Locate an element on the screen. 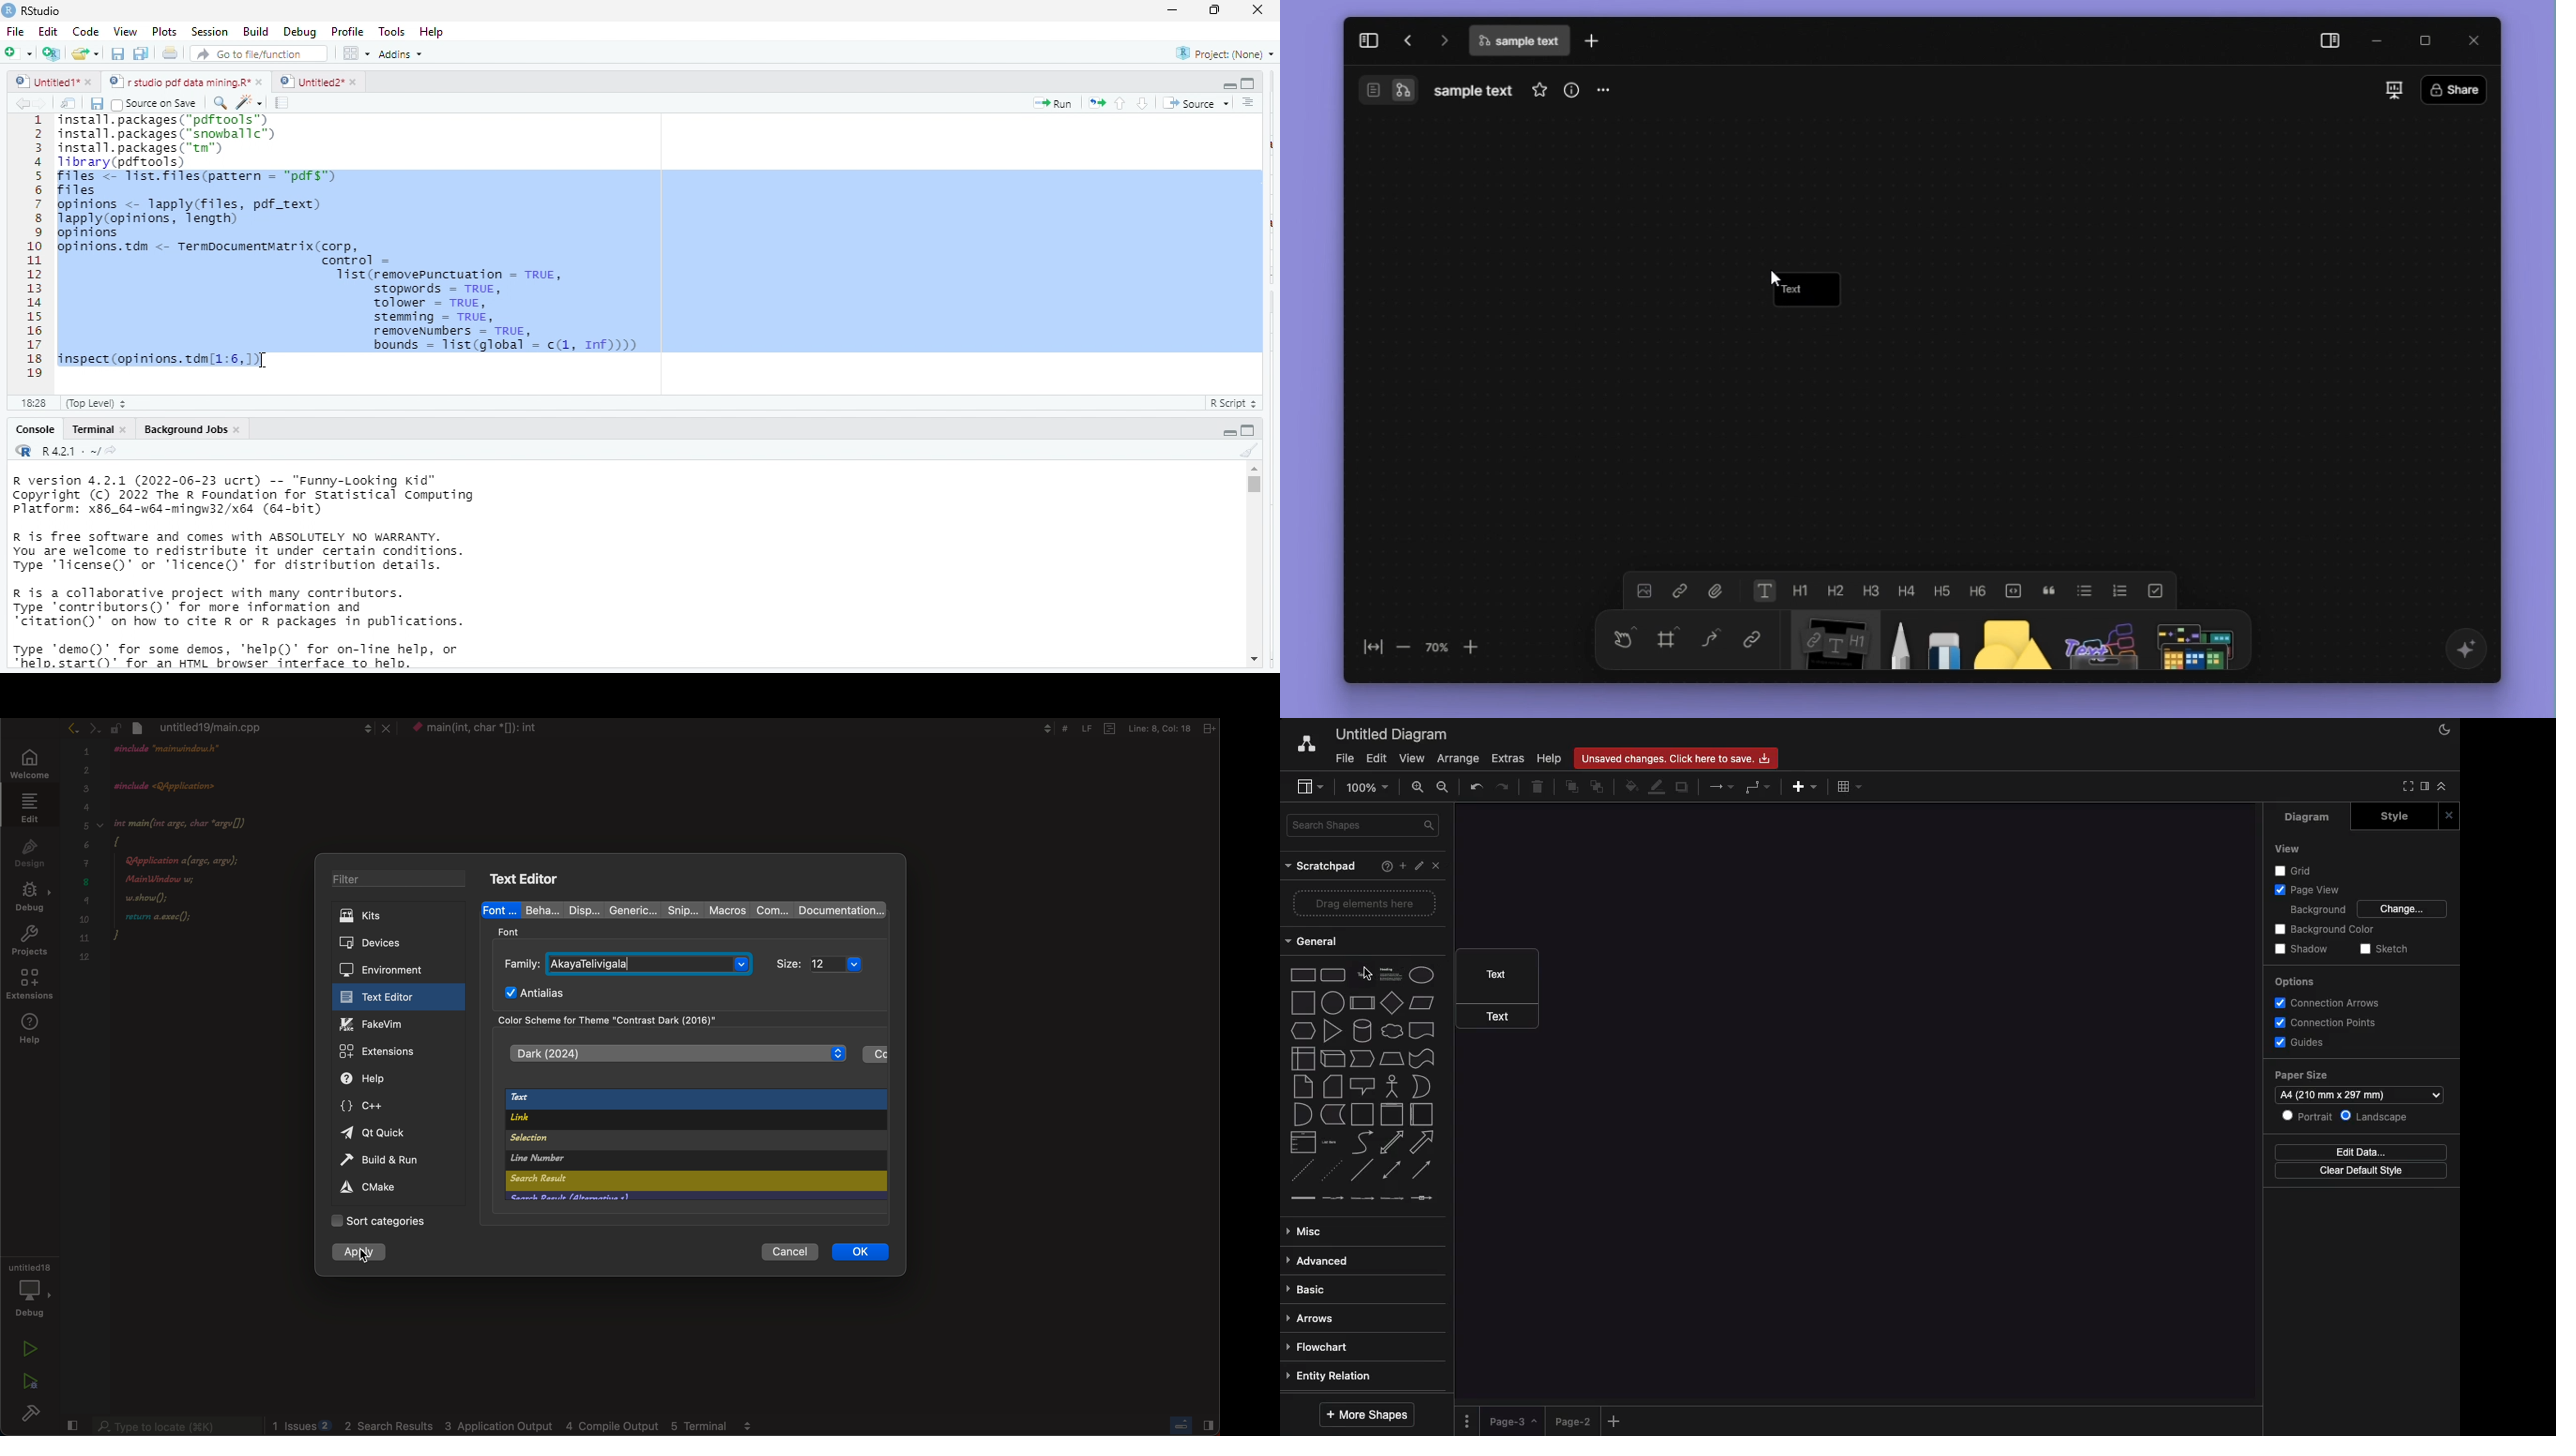 The height and width of the screenshot is (1456, 2576). More shapes is located at coordinates (1369, 1414).